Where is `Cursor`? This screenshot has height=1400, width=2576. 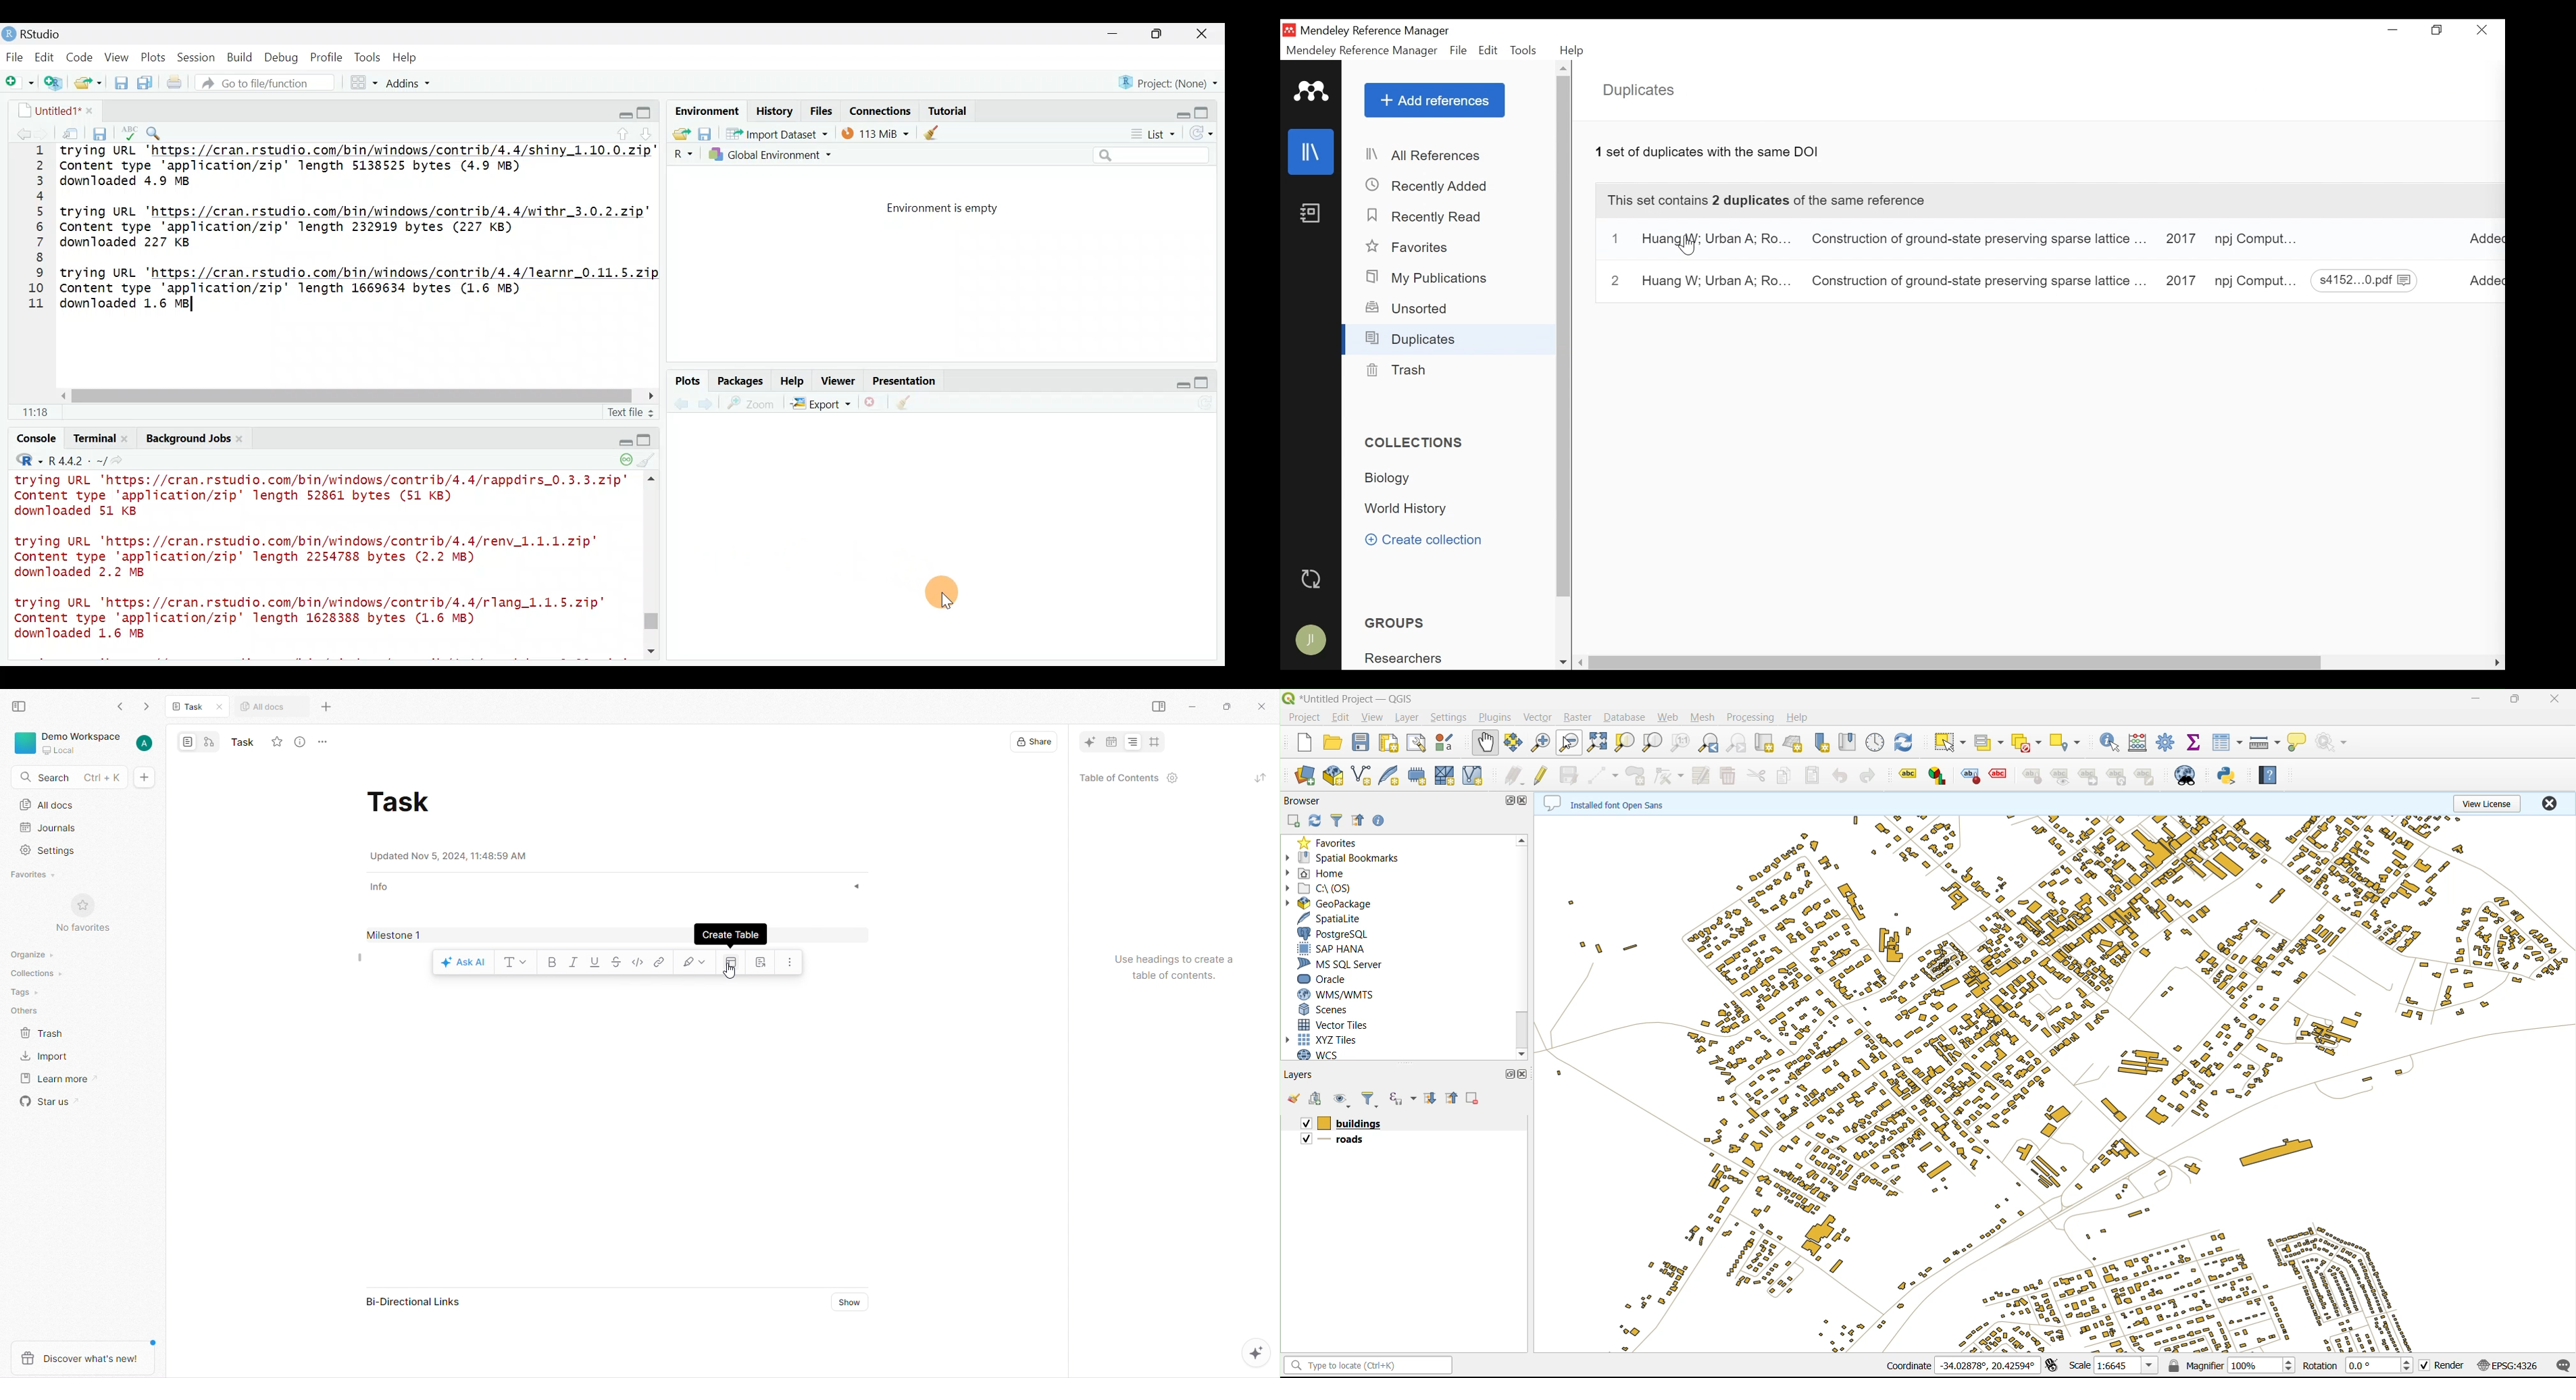 Cursor is located at coordinates (947, 593).